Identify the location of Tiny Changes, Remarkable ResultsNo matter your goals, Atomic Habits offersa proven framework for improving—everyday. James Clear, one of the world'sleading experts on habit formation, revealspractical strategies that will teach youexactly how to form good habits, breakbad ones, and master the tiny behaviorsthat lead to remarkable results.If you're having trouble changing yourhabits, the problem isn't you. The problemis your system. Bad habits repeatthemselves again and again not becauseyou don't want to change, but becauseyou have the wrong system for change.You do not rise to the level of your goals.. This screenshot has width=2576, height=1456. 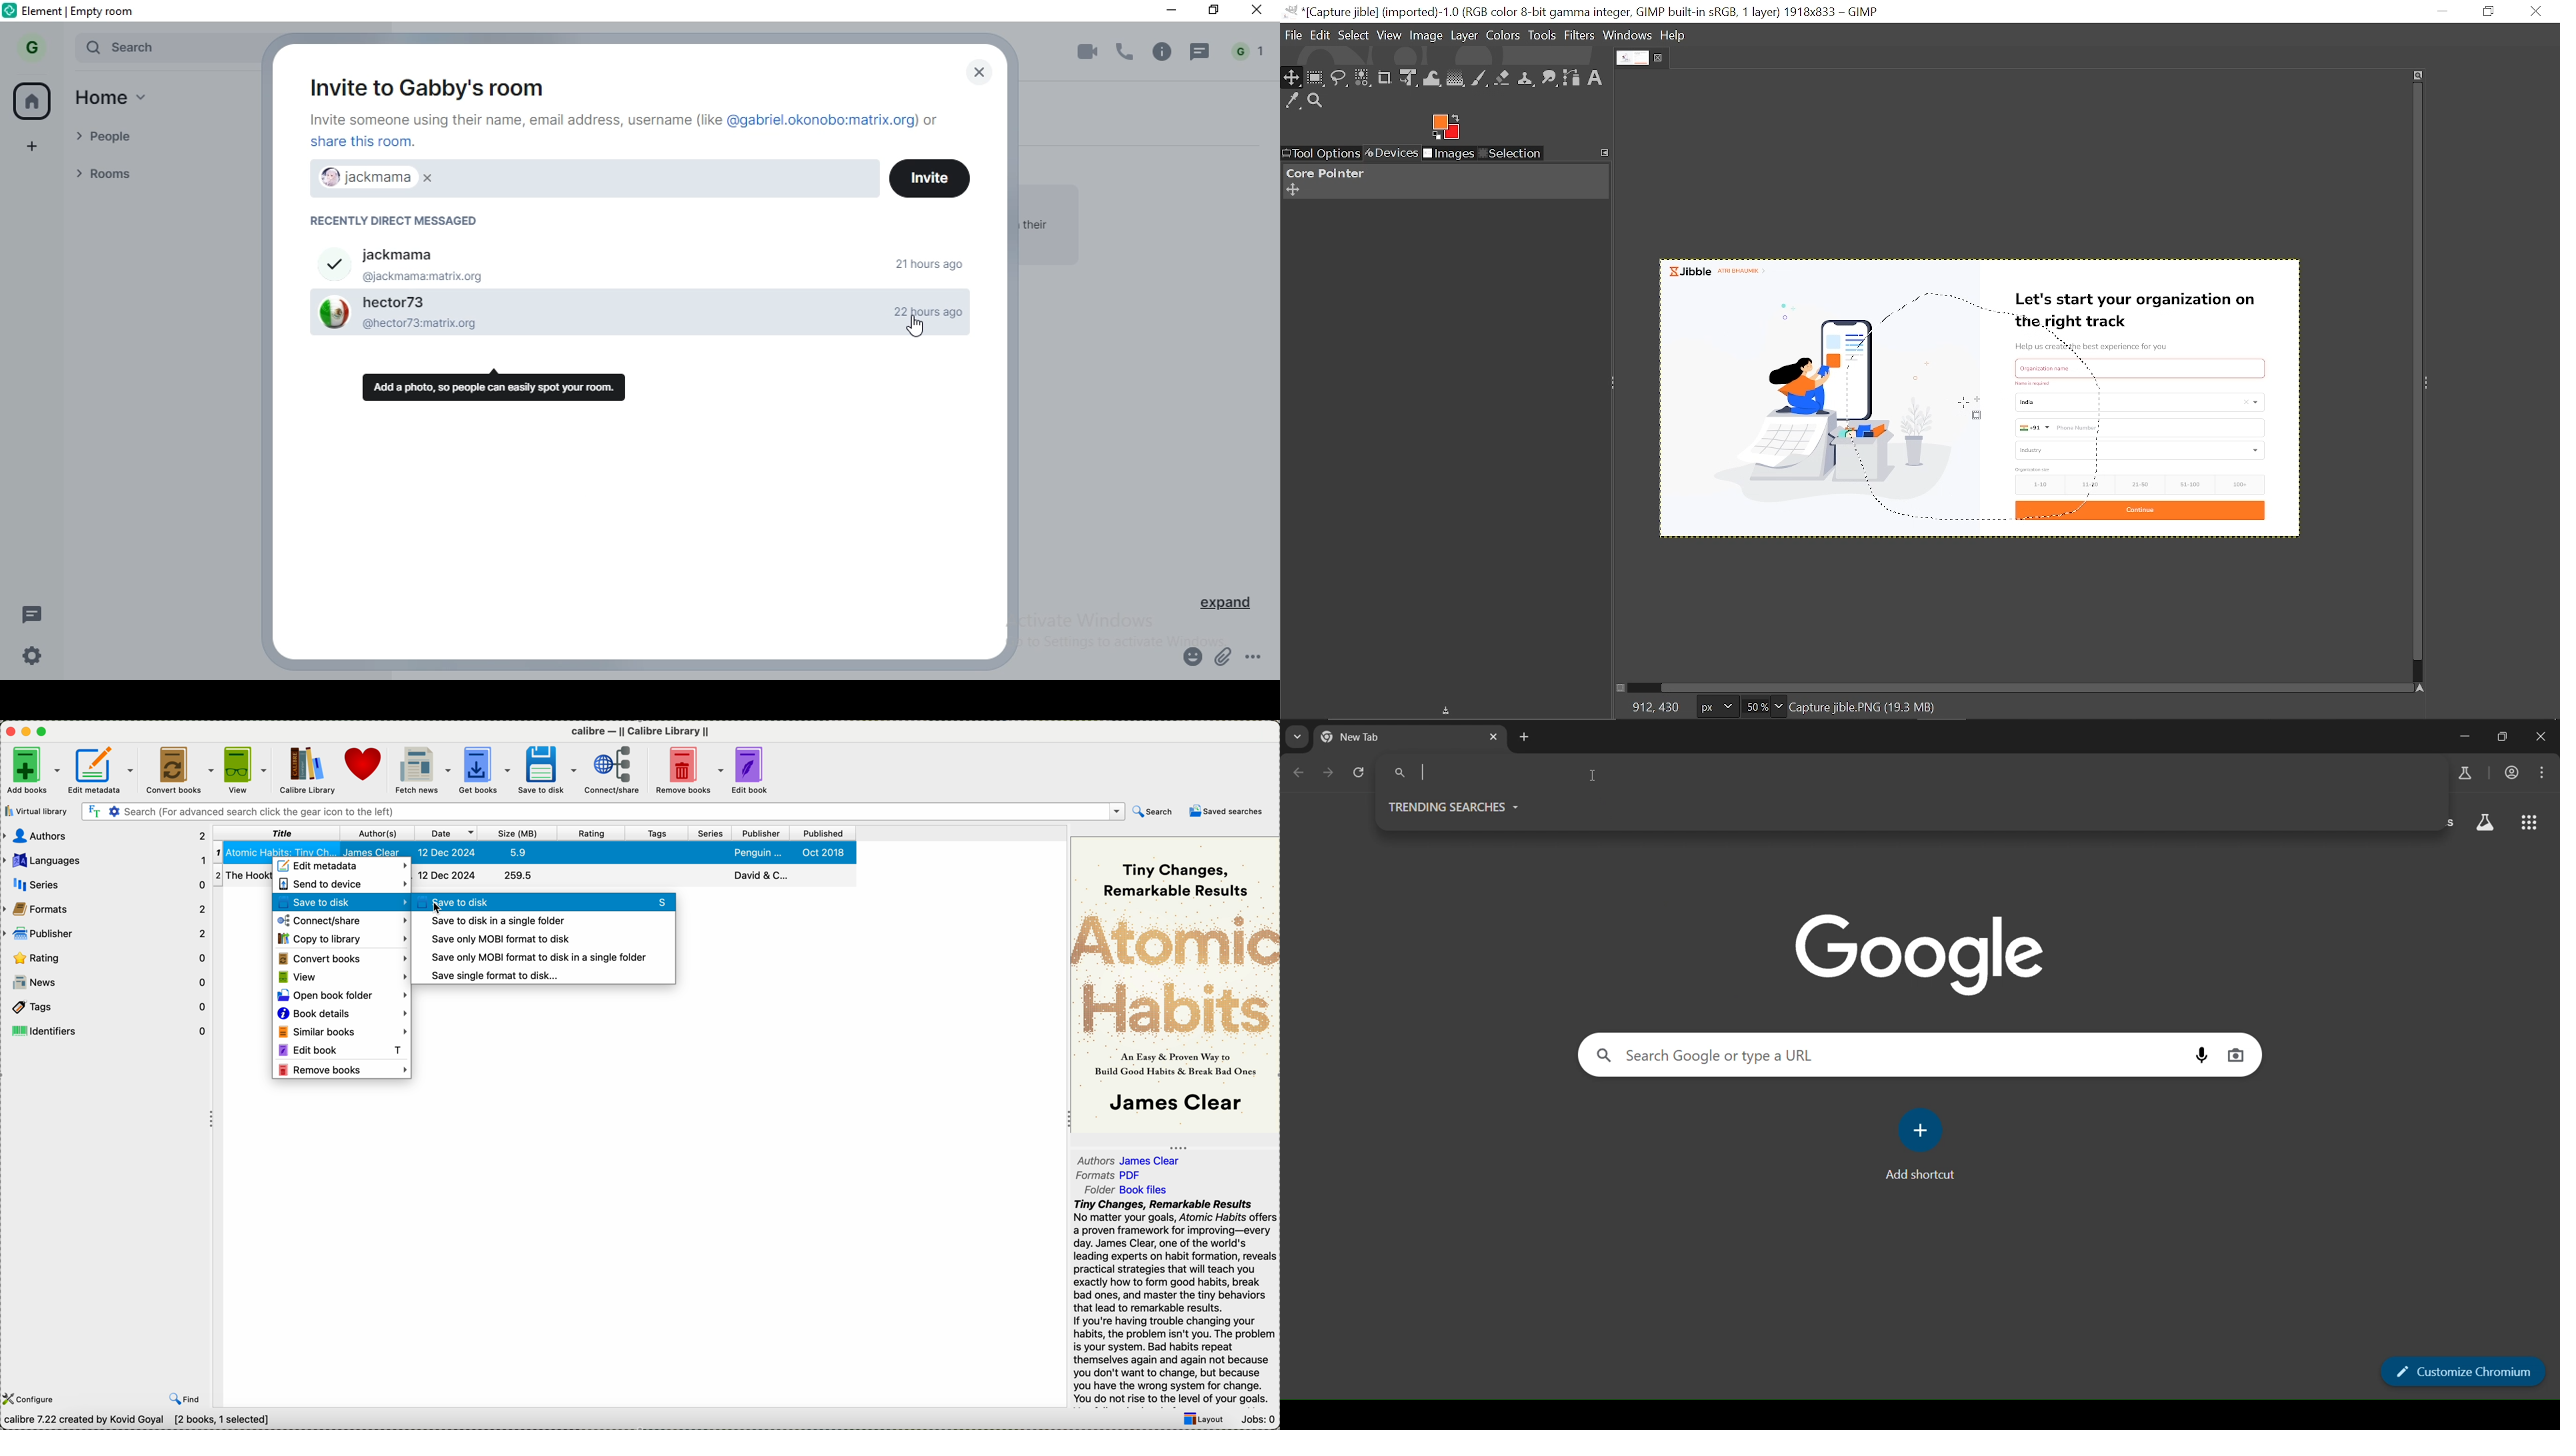
(1172, 1302).